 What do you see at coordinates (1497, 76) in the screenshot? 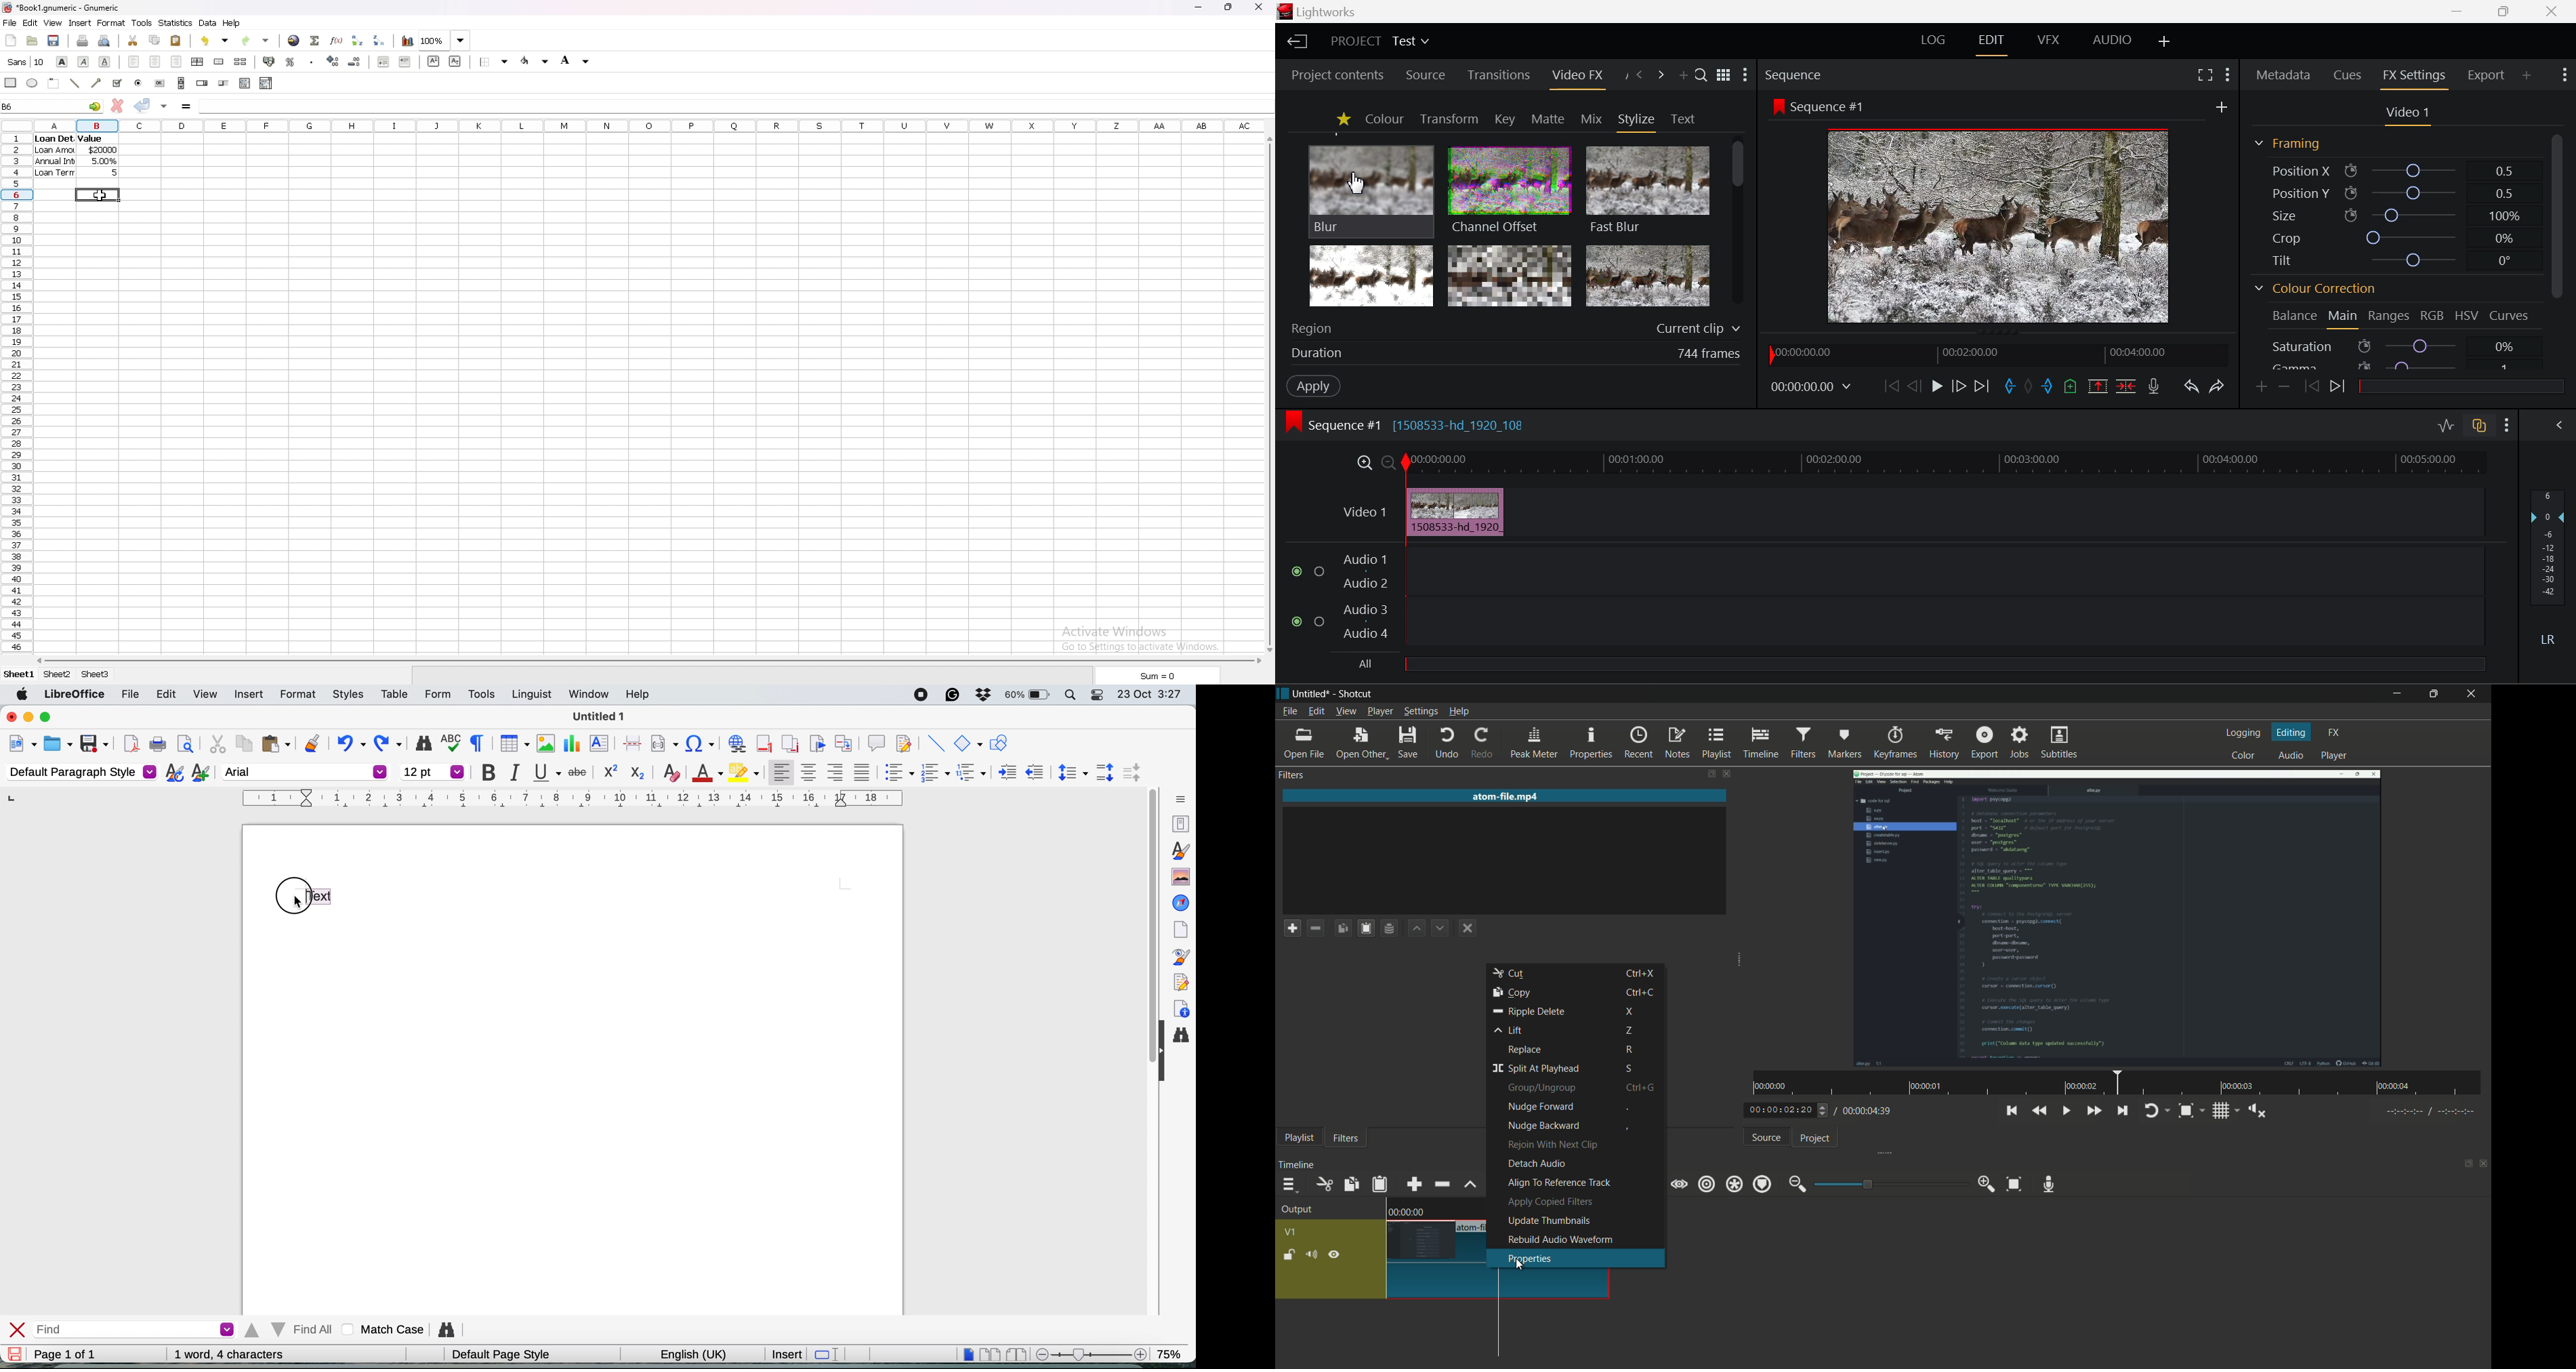
I see `Transitions` at bounding box center [1497, 76].